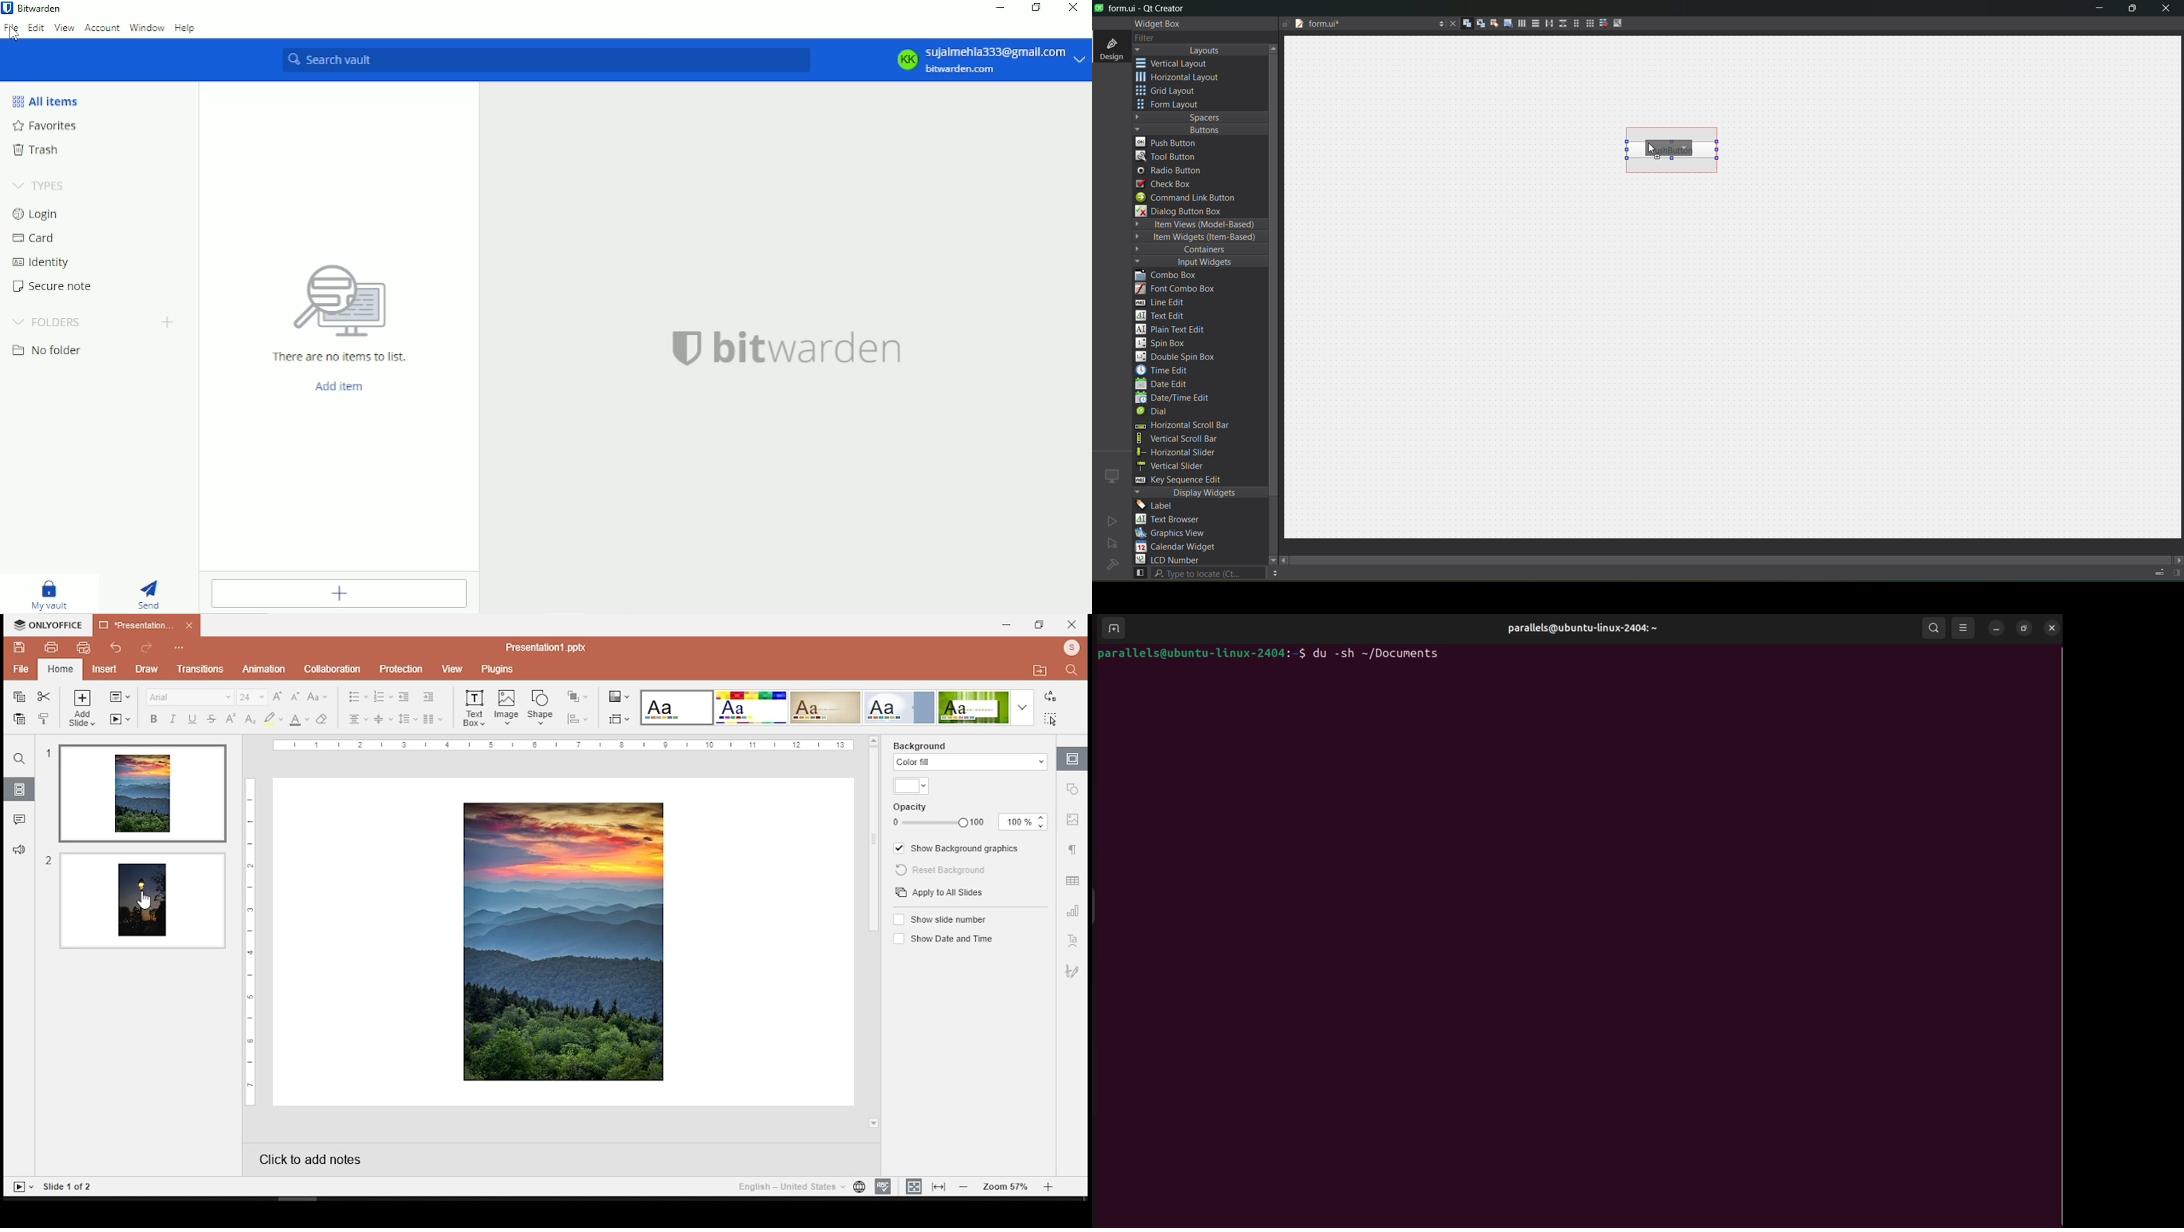 This screenshot has height=1232, width=2184. What do you see at coordinates (429, 697) in the screenshot?
I see `increase indent` at bounding box center [429, 697].